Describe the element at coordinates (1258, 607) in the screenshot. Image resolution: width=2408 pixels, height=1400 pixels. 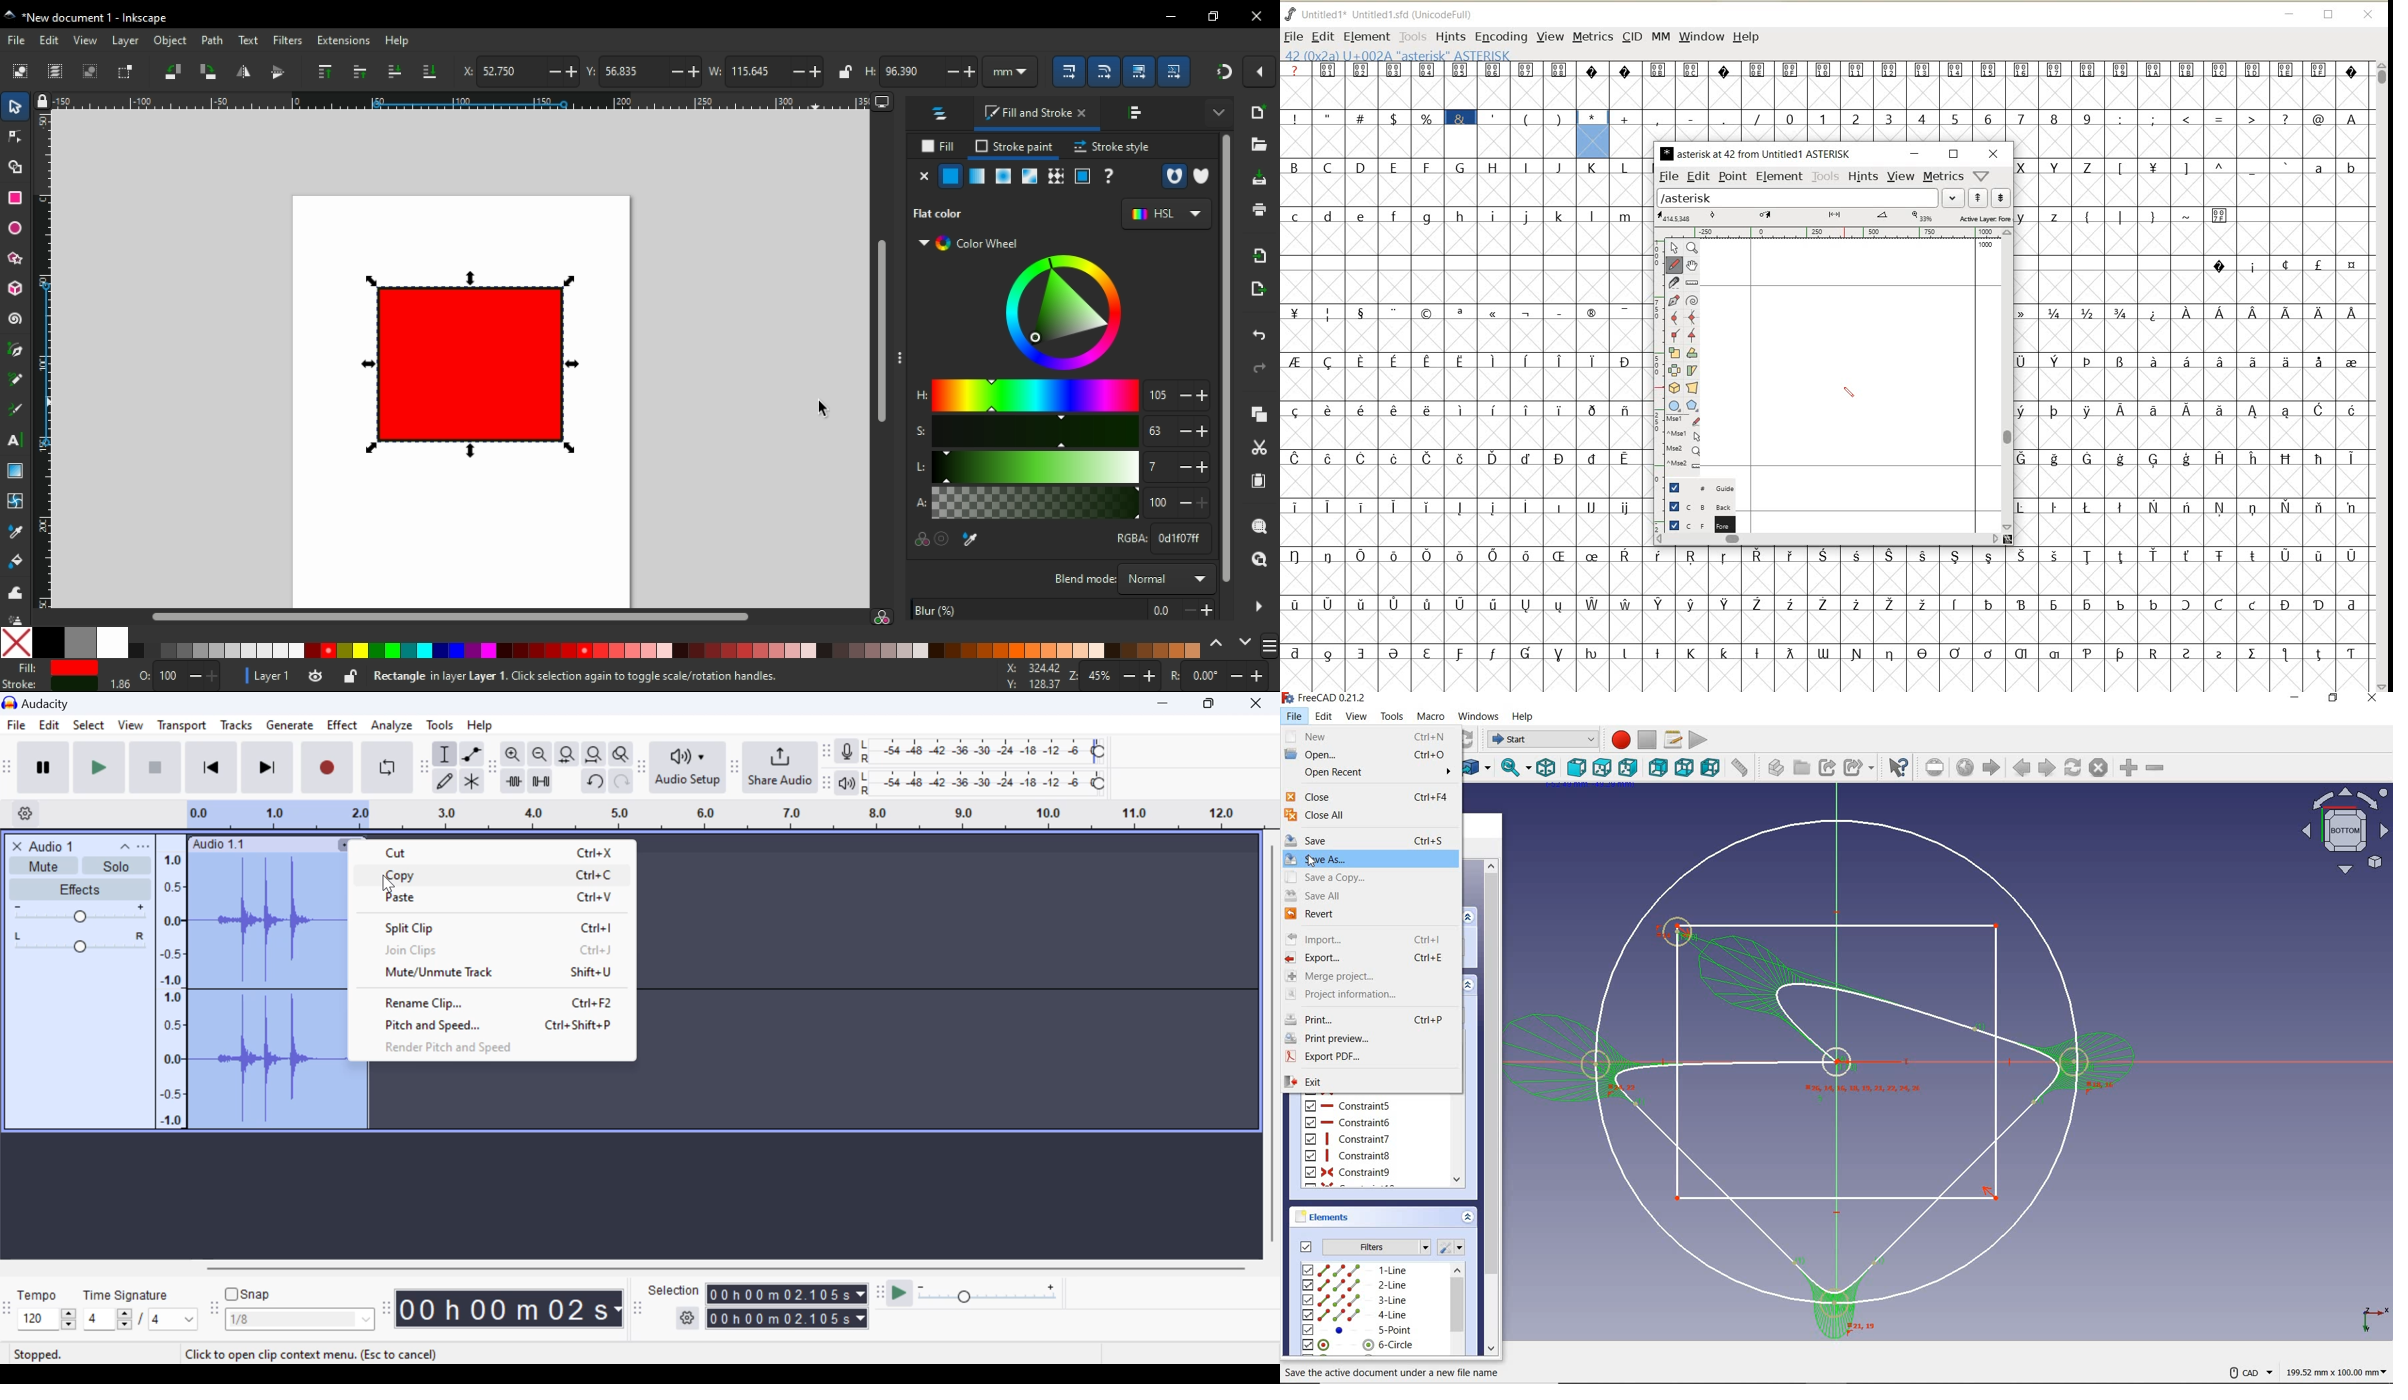
I see `hide` at that location.